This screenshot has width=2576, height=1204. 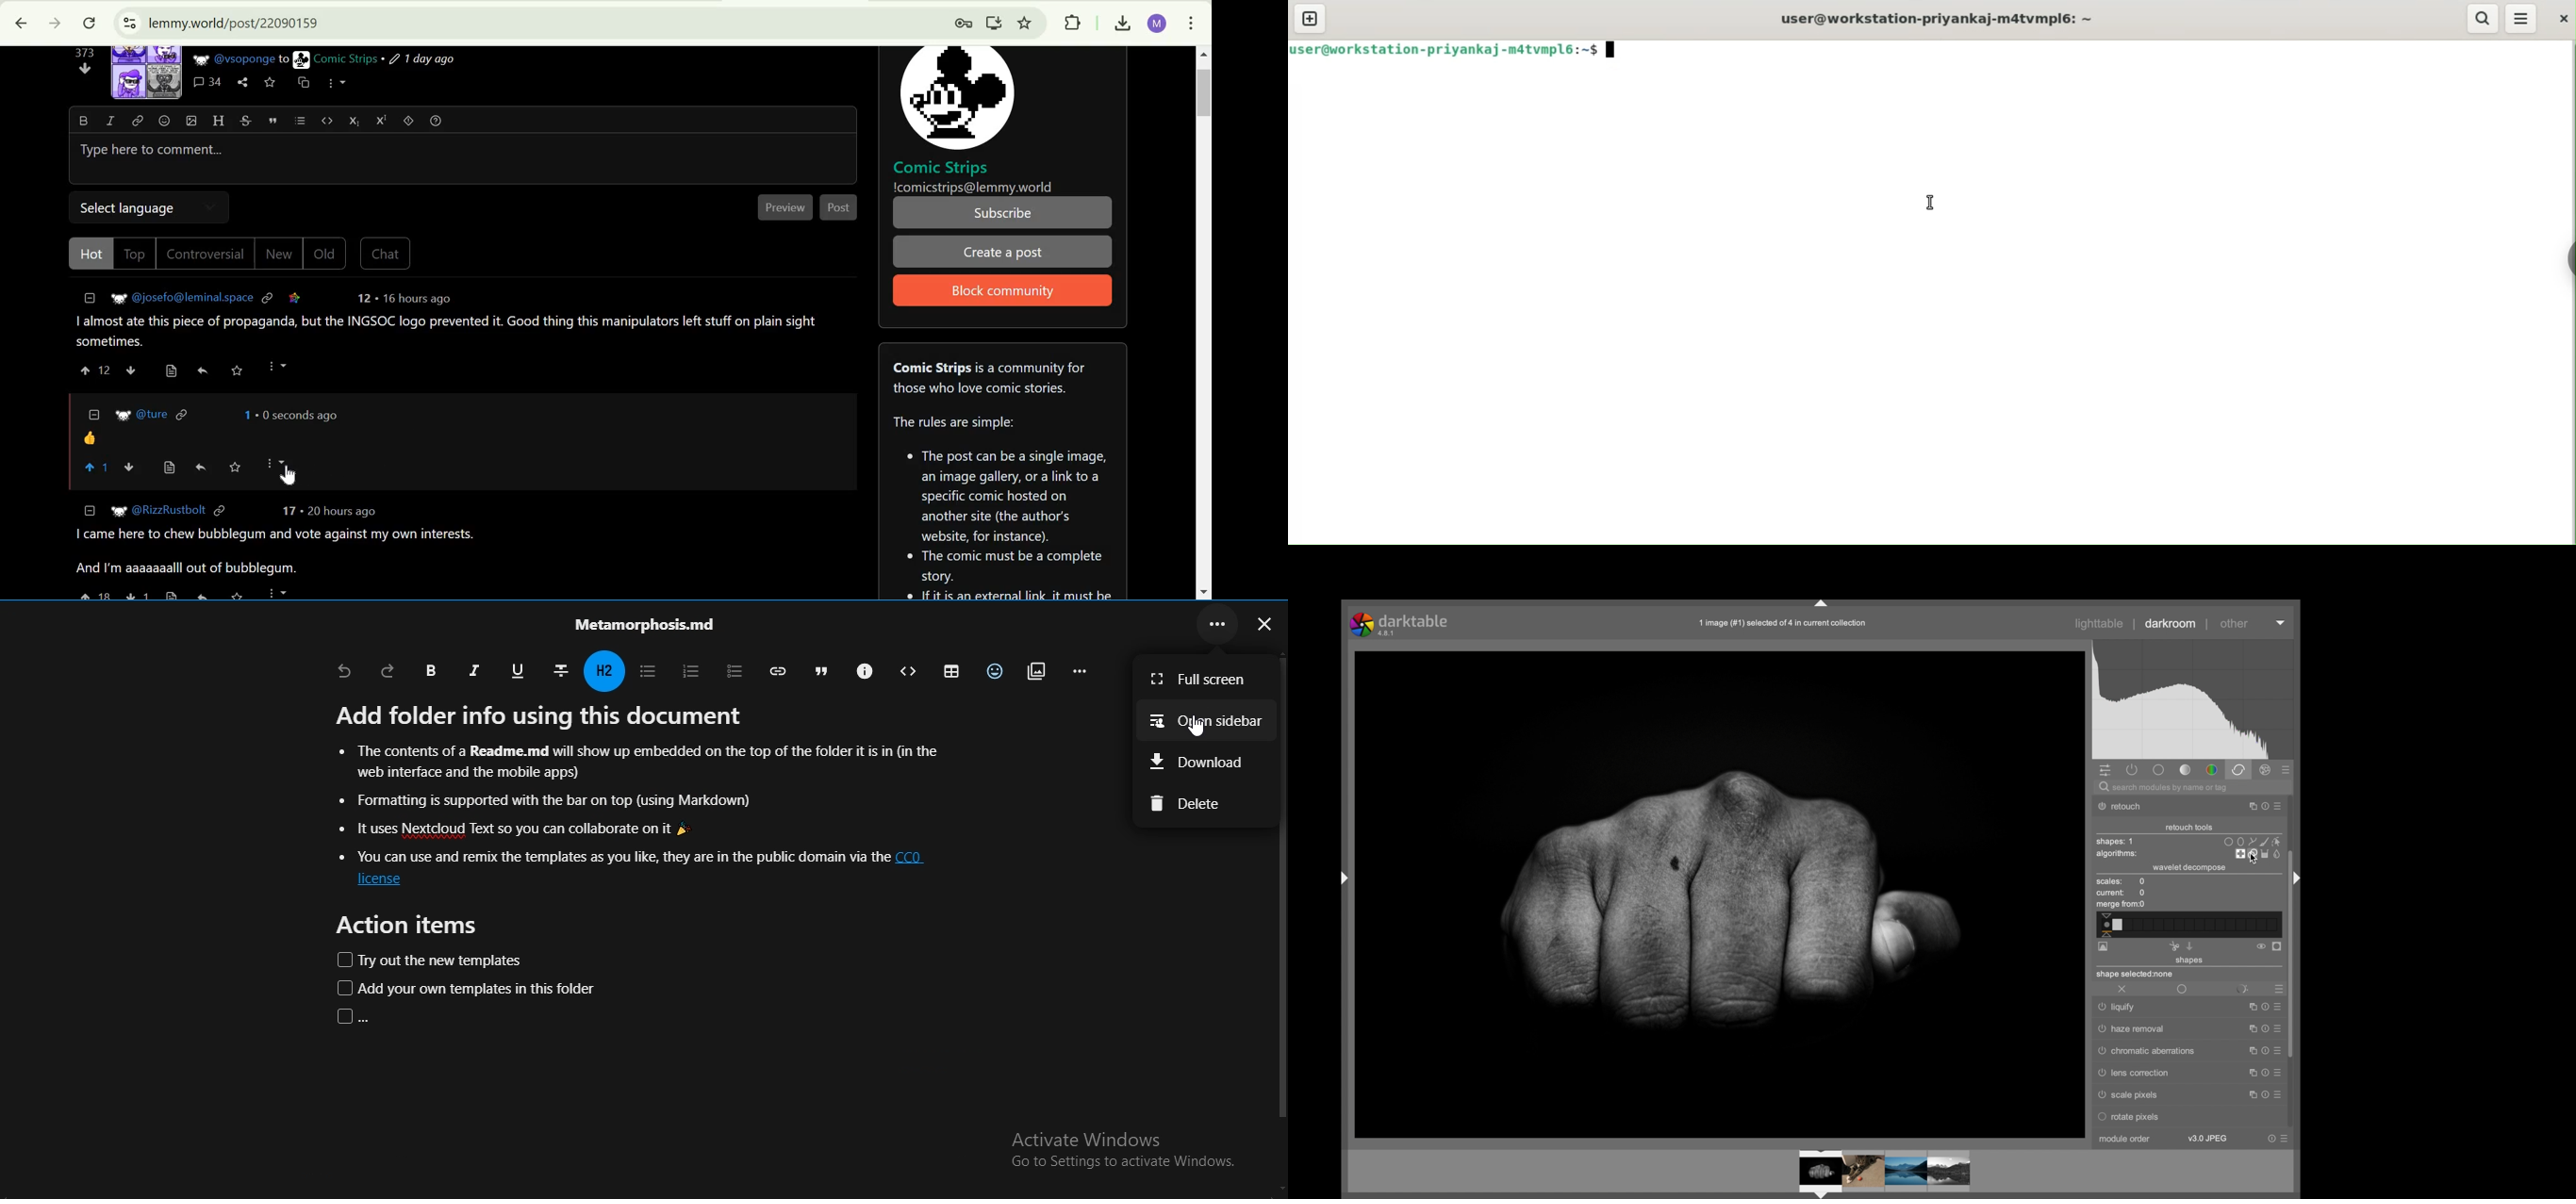 I want to click on delete, so click(x=1190, y=806).